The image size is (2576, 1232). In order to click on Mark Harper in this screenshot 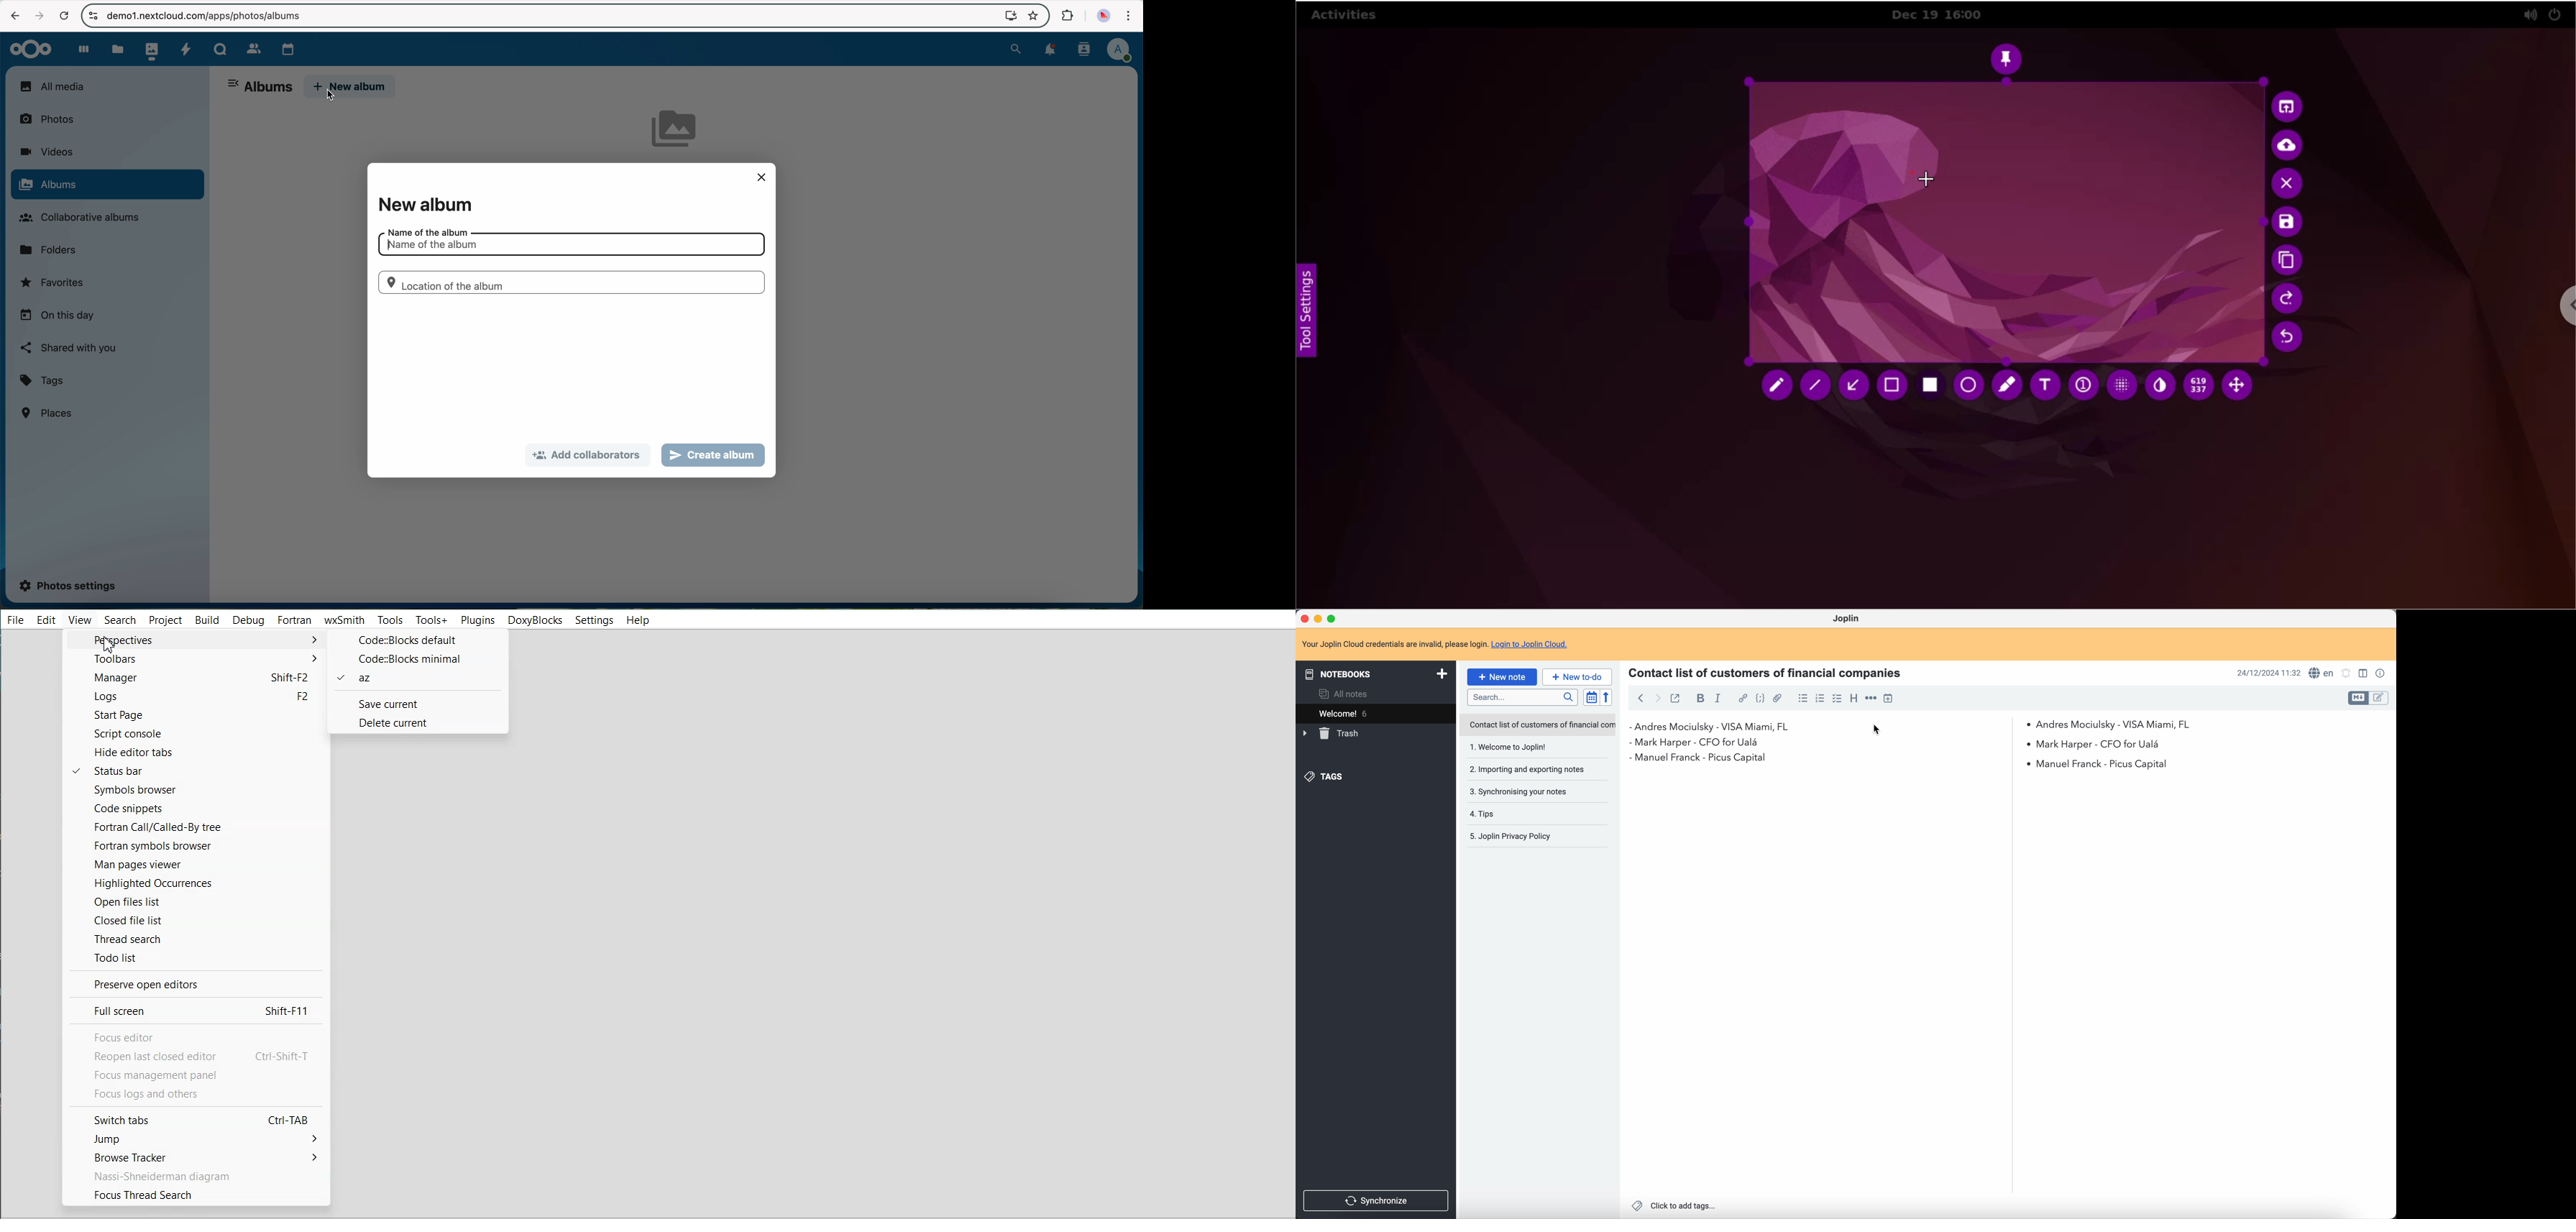, I will do `click(1897, 742)`.